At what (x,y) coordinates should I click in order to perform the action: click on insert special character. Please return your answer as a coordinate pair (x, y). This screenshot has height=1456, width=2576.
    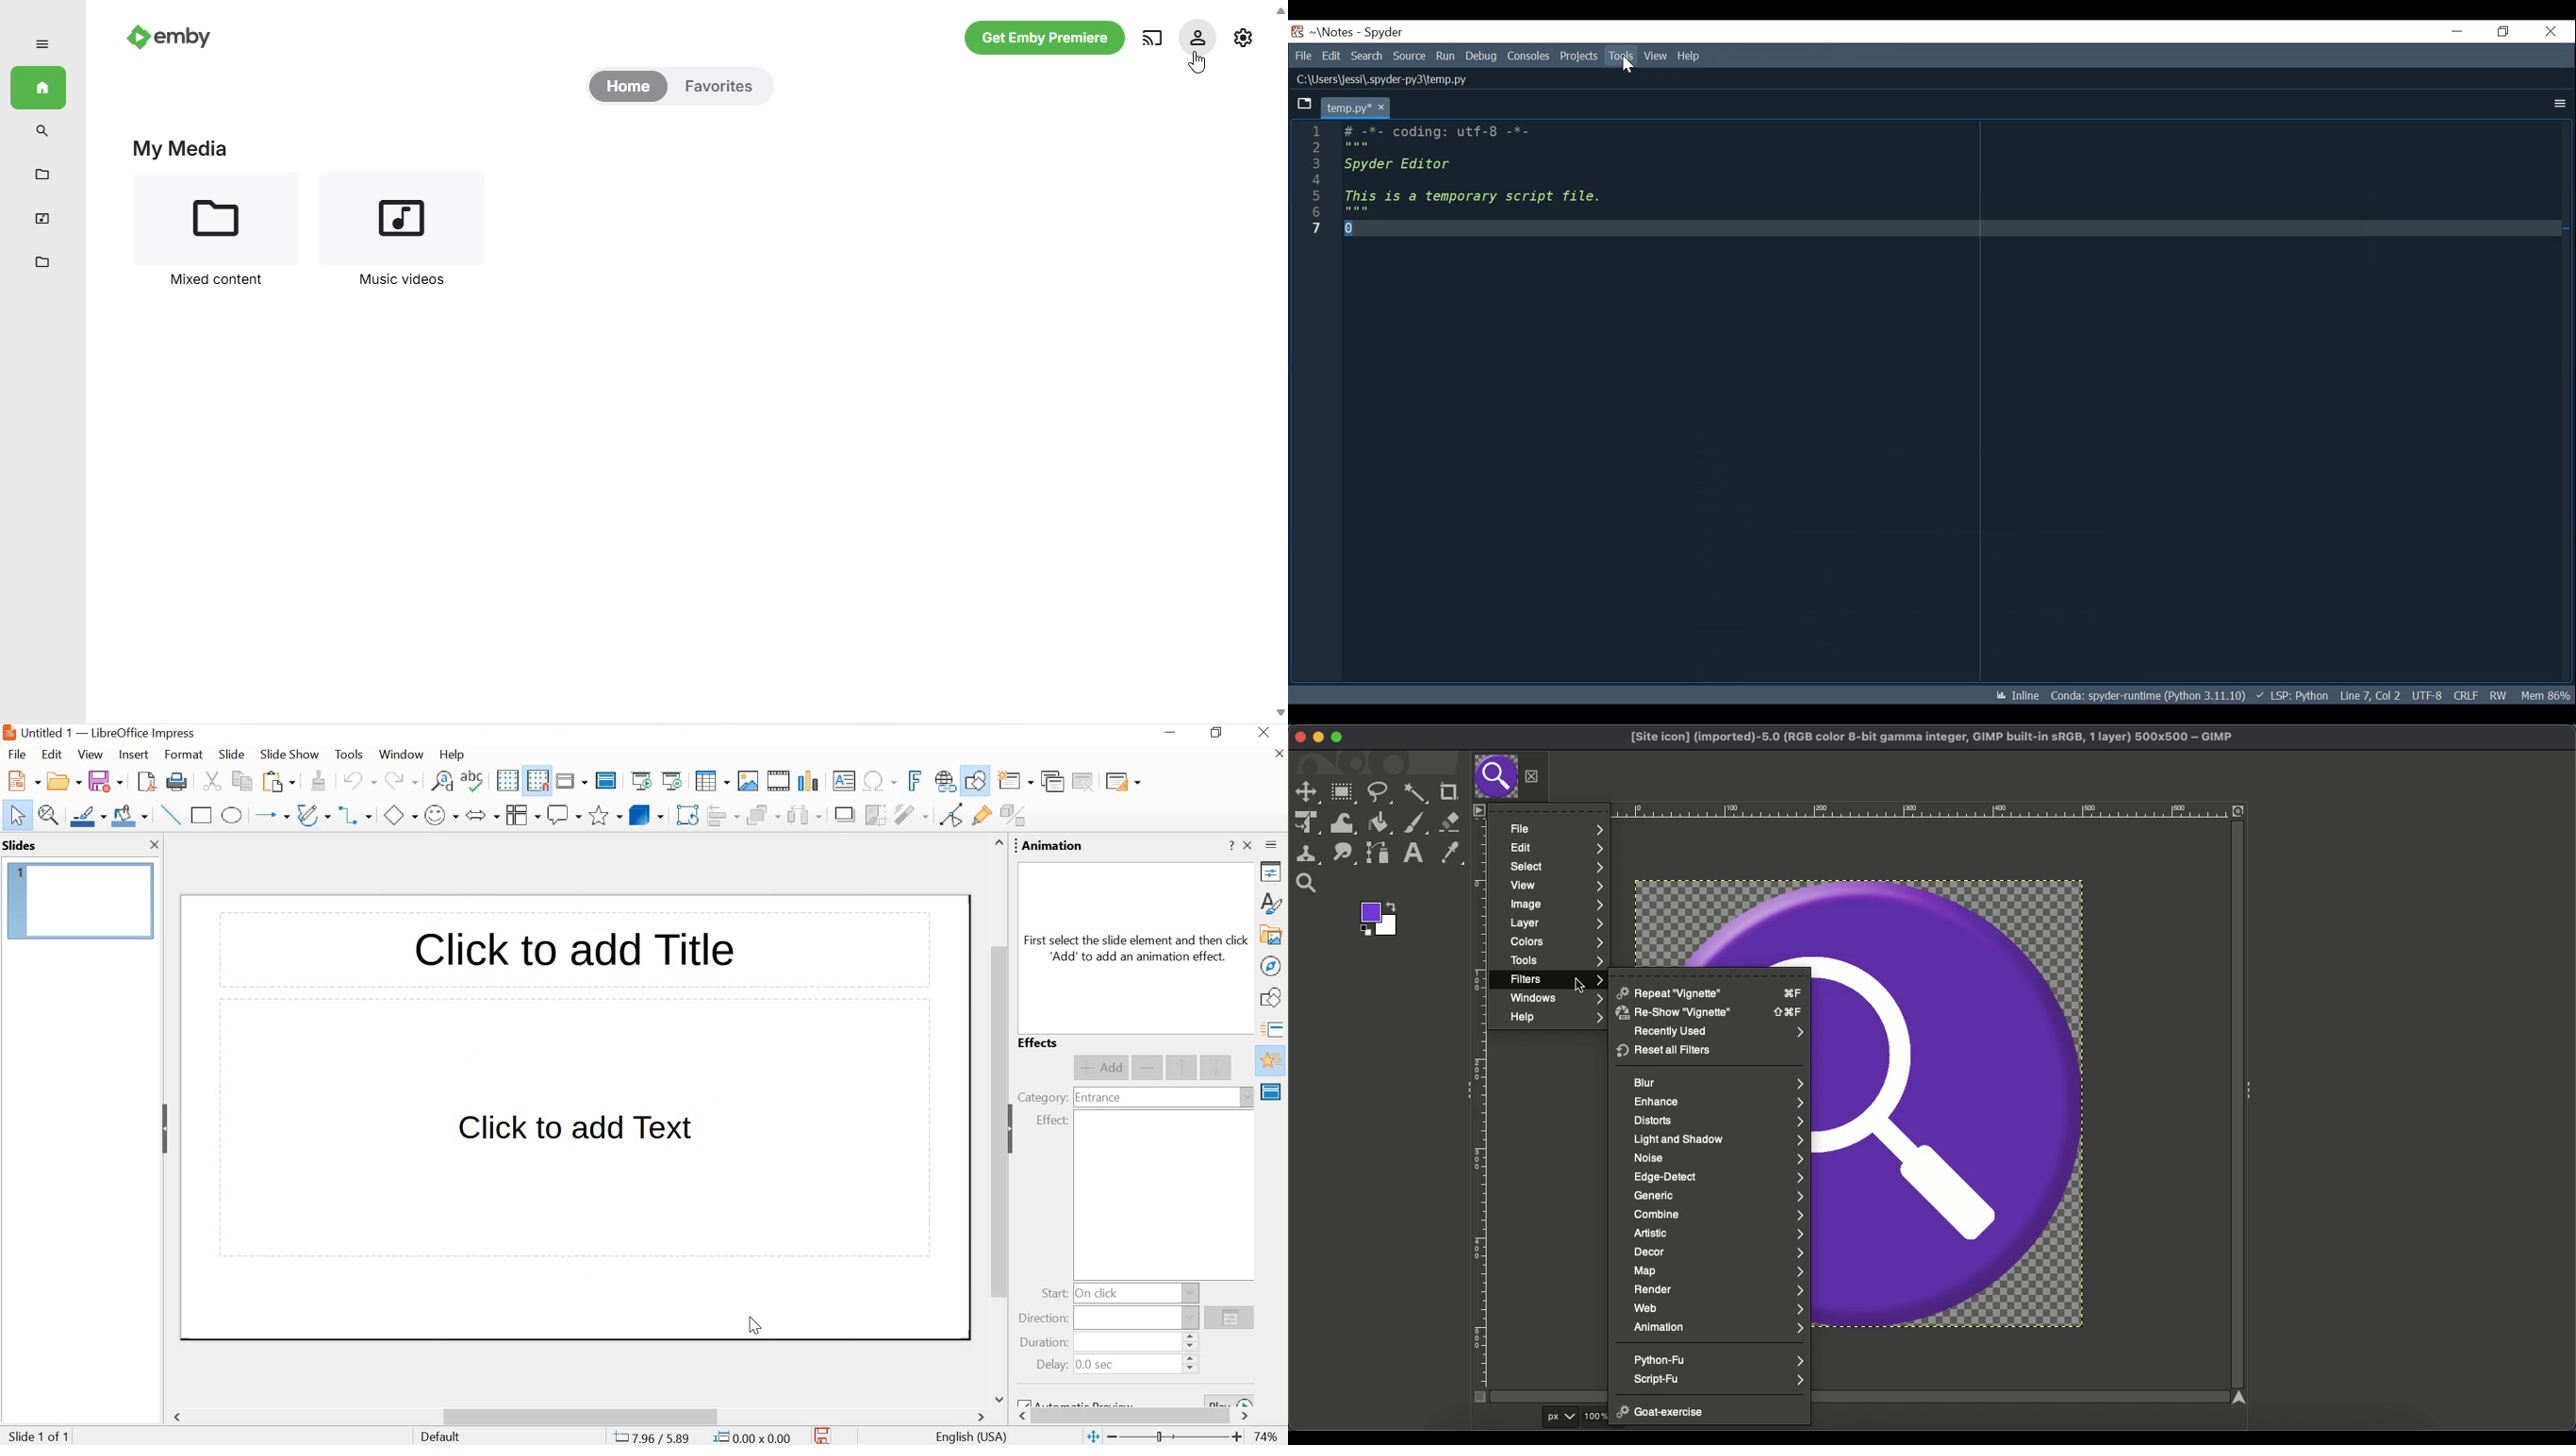
    Looking at the image, I should click on (878, 781).